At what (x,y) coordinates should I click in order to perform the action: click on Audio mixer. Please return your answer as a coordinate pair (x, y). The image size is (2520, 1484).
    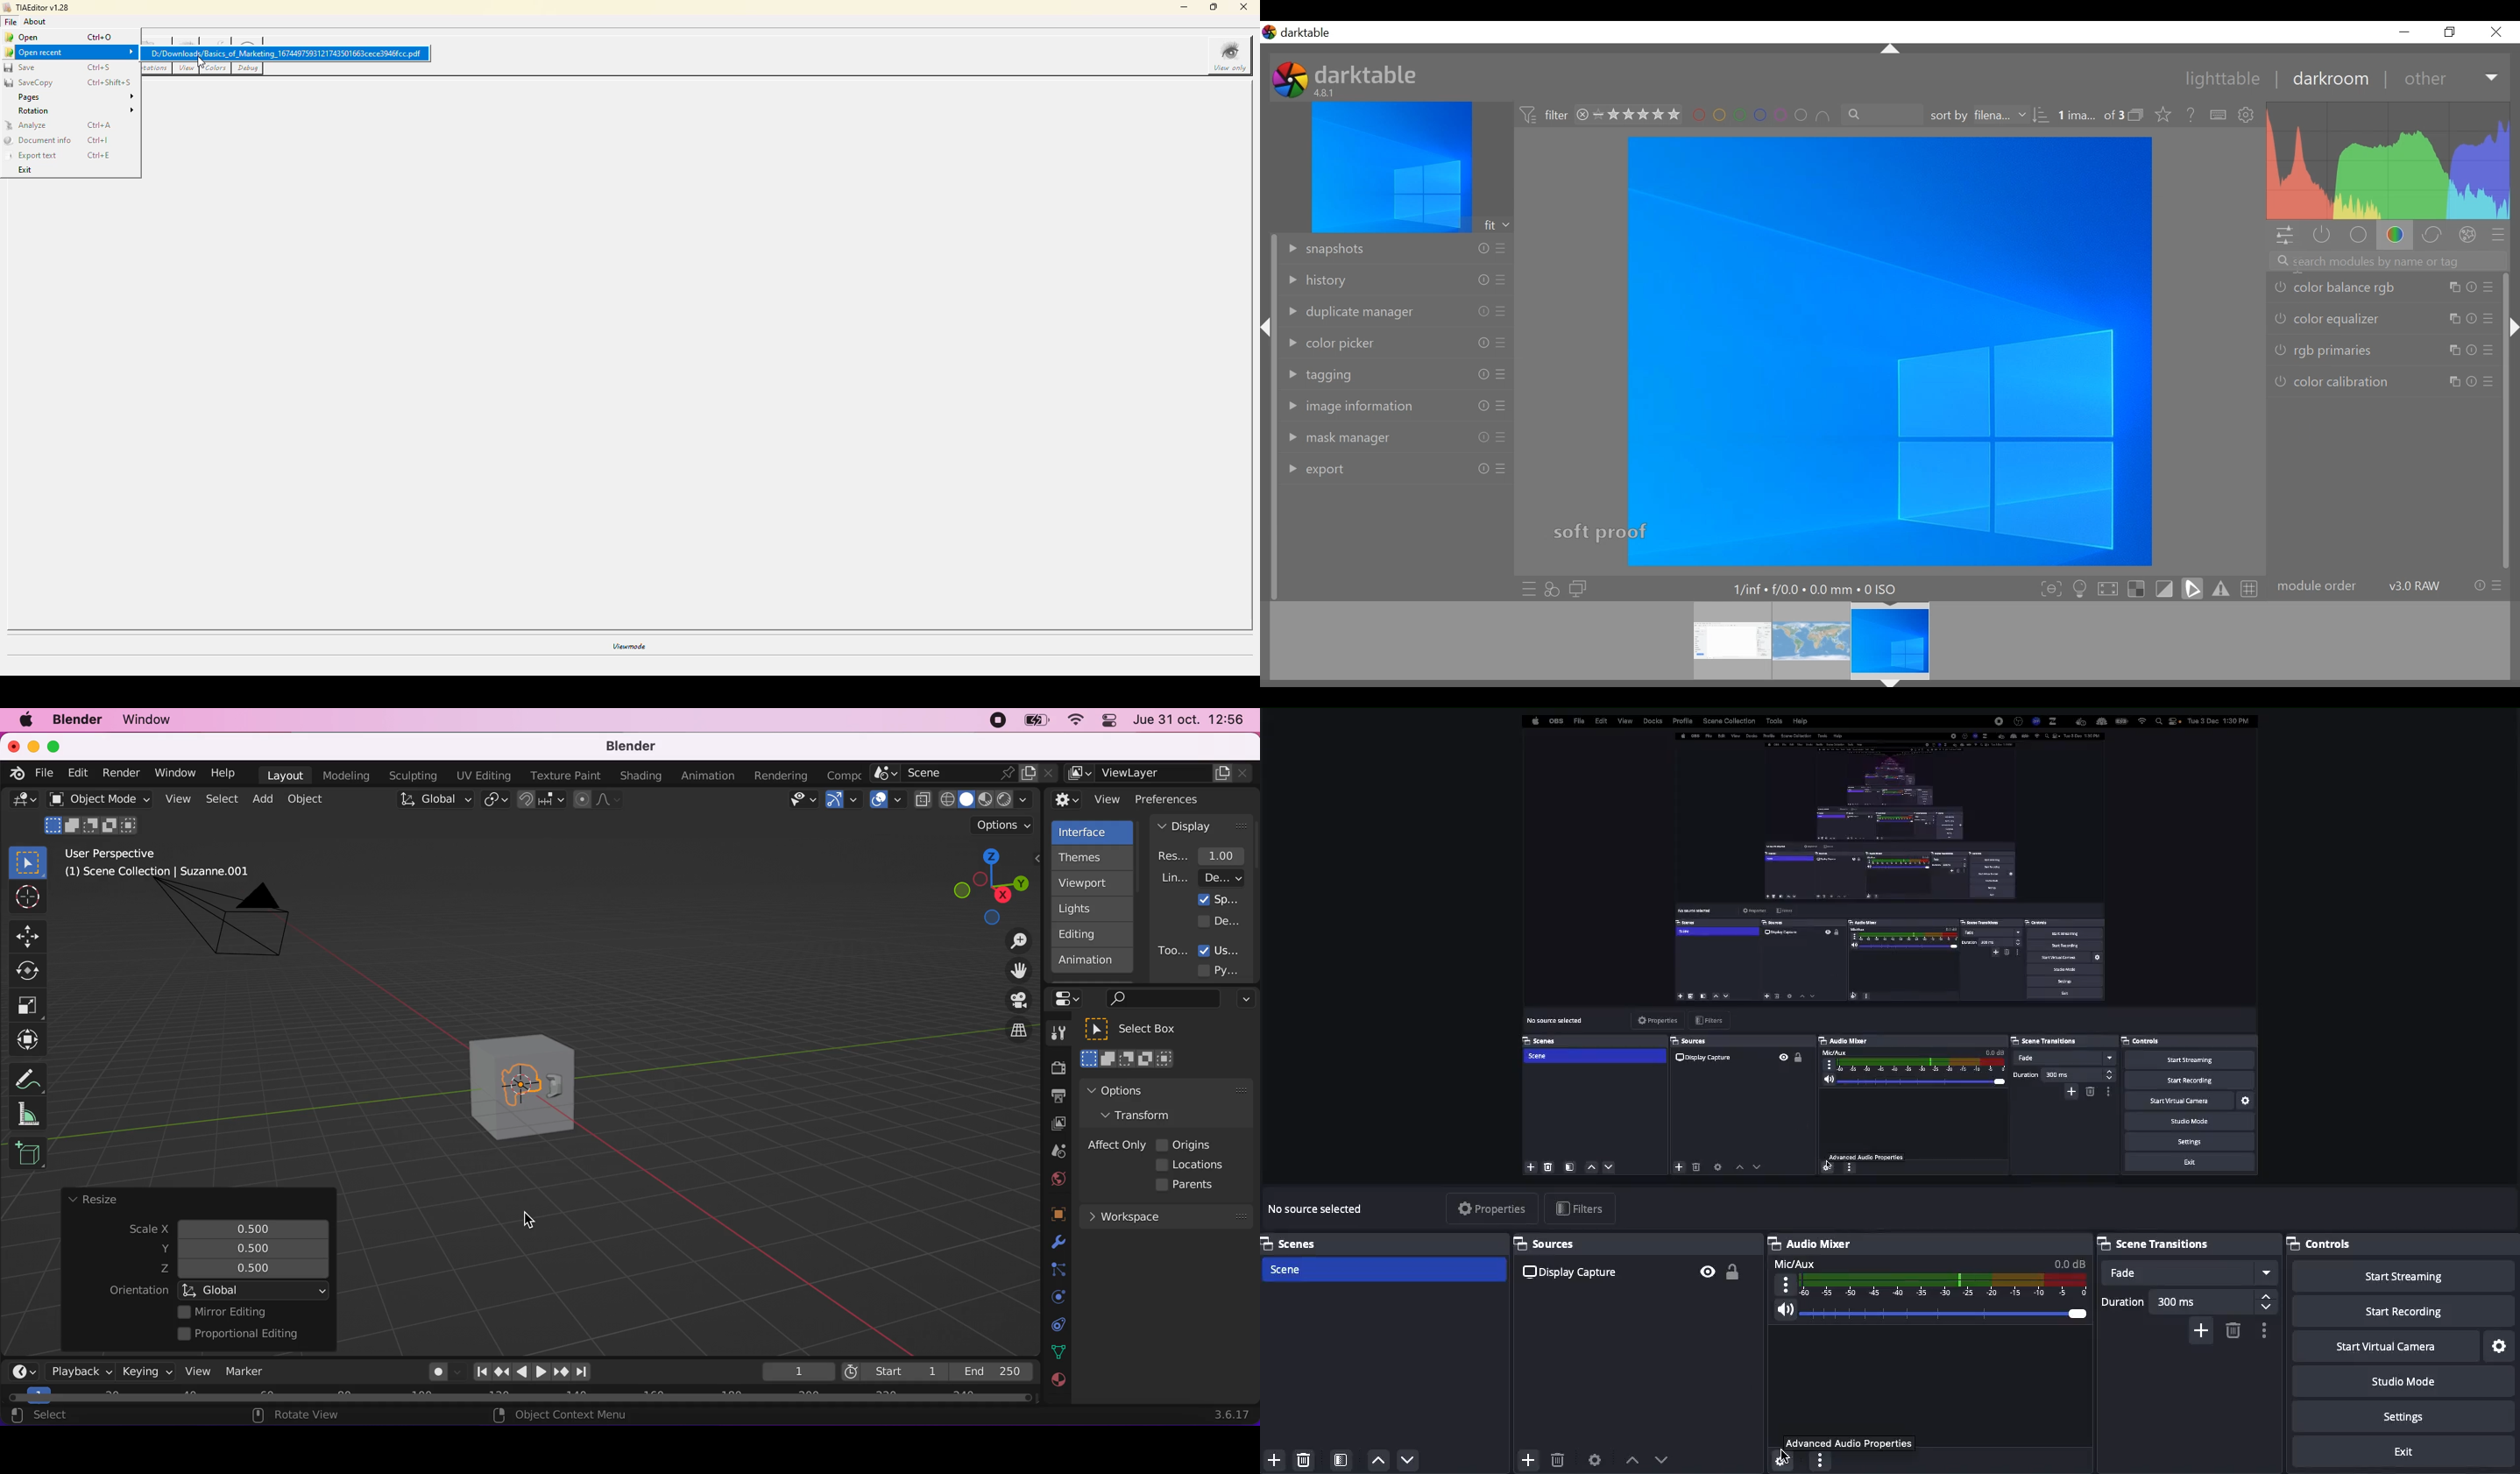
    Looking at the image, I should click on (1809, 1244).